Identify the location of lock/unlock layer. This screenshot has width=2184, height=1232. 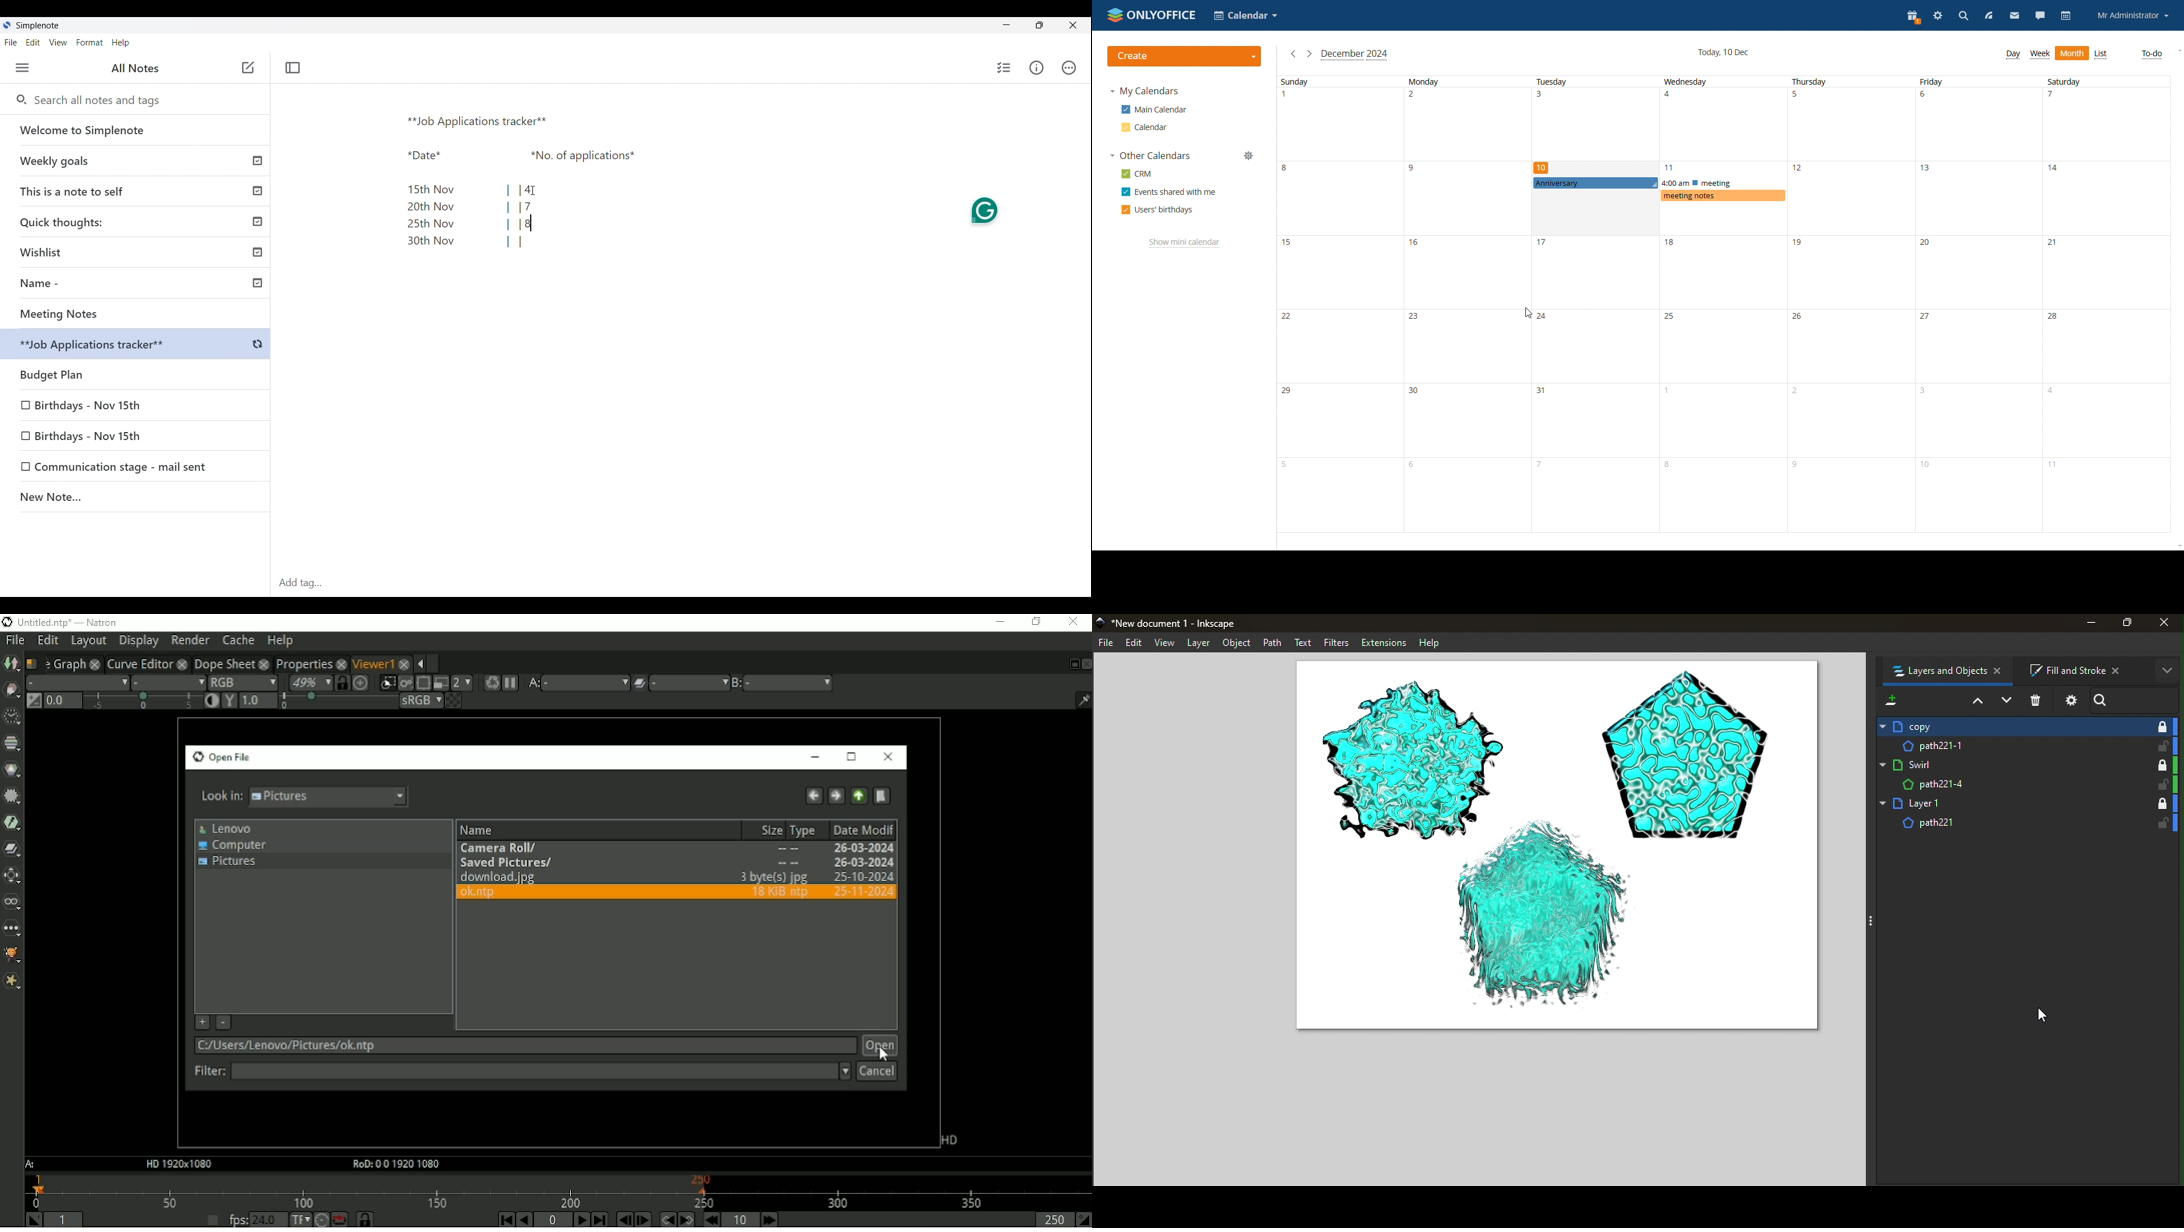
(2166, 746).